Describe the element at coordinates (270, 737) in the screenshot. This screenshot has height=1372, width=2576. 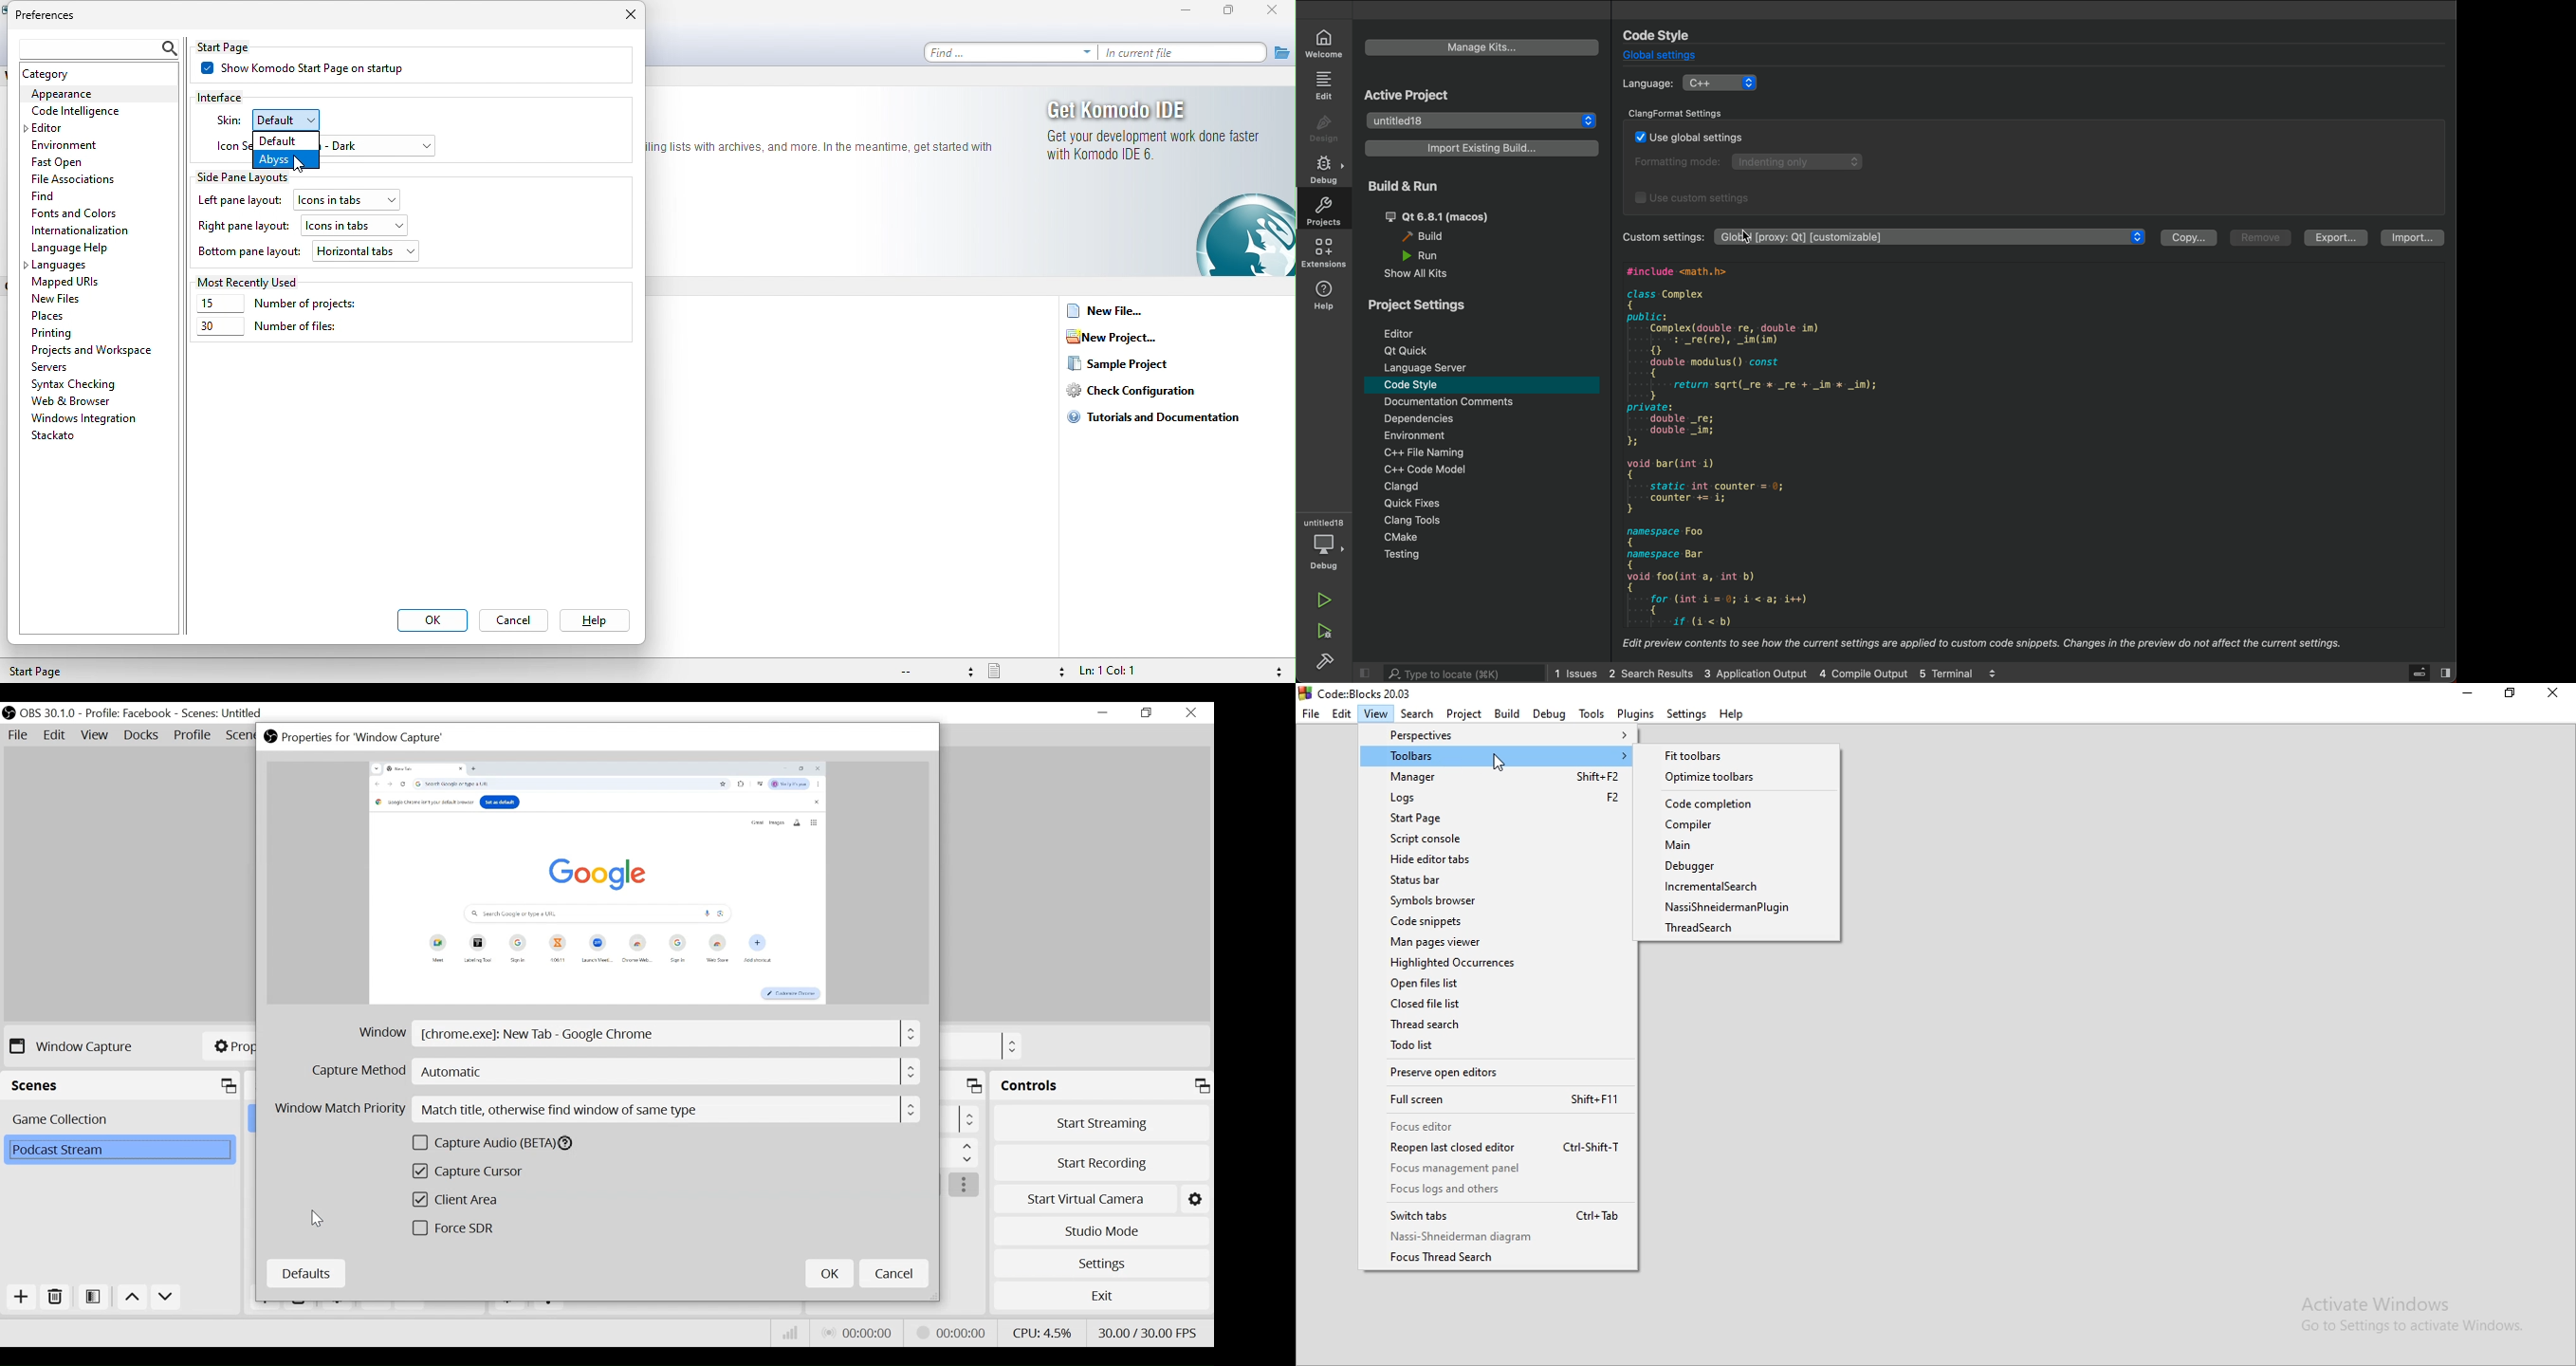
I see `OBS Studio` at that location.